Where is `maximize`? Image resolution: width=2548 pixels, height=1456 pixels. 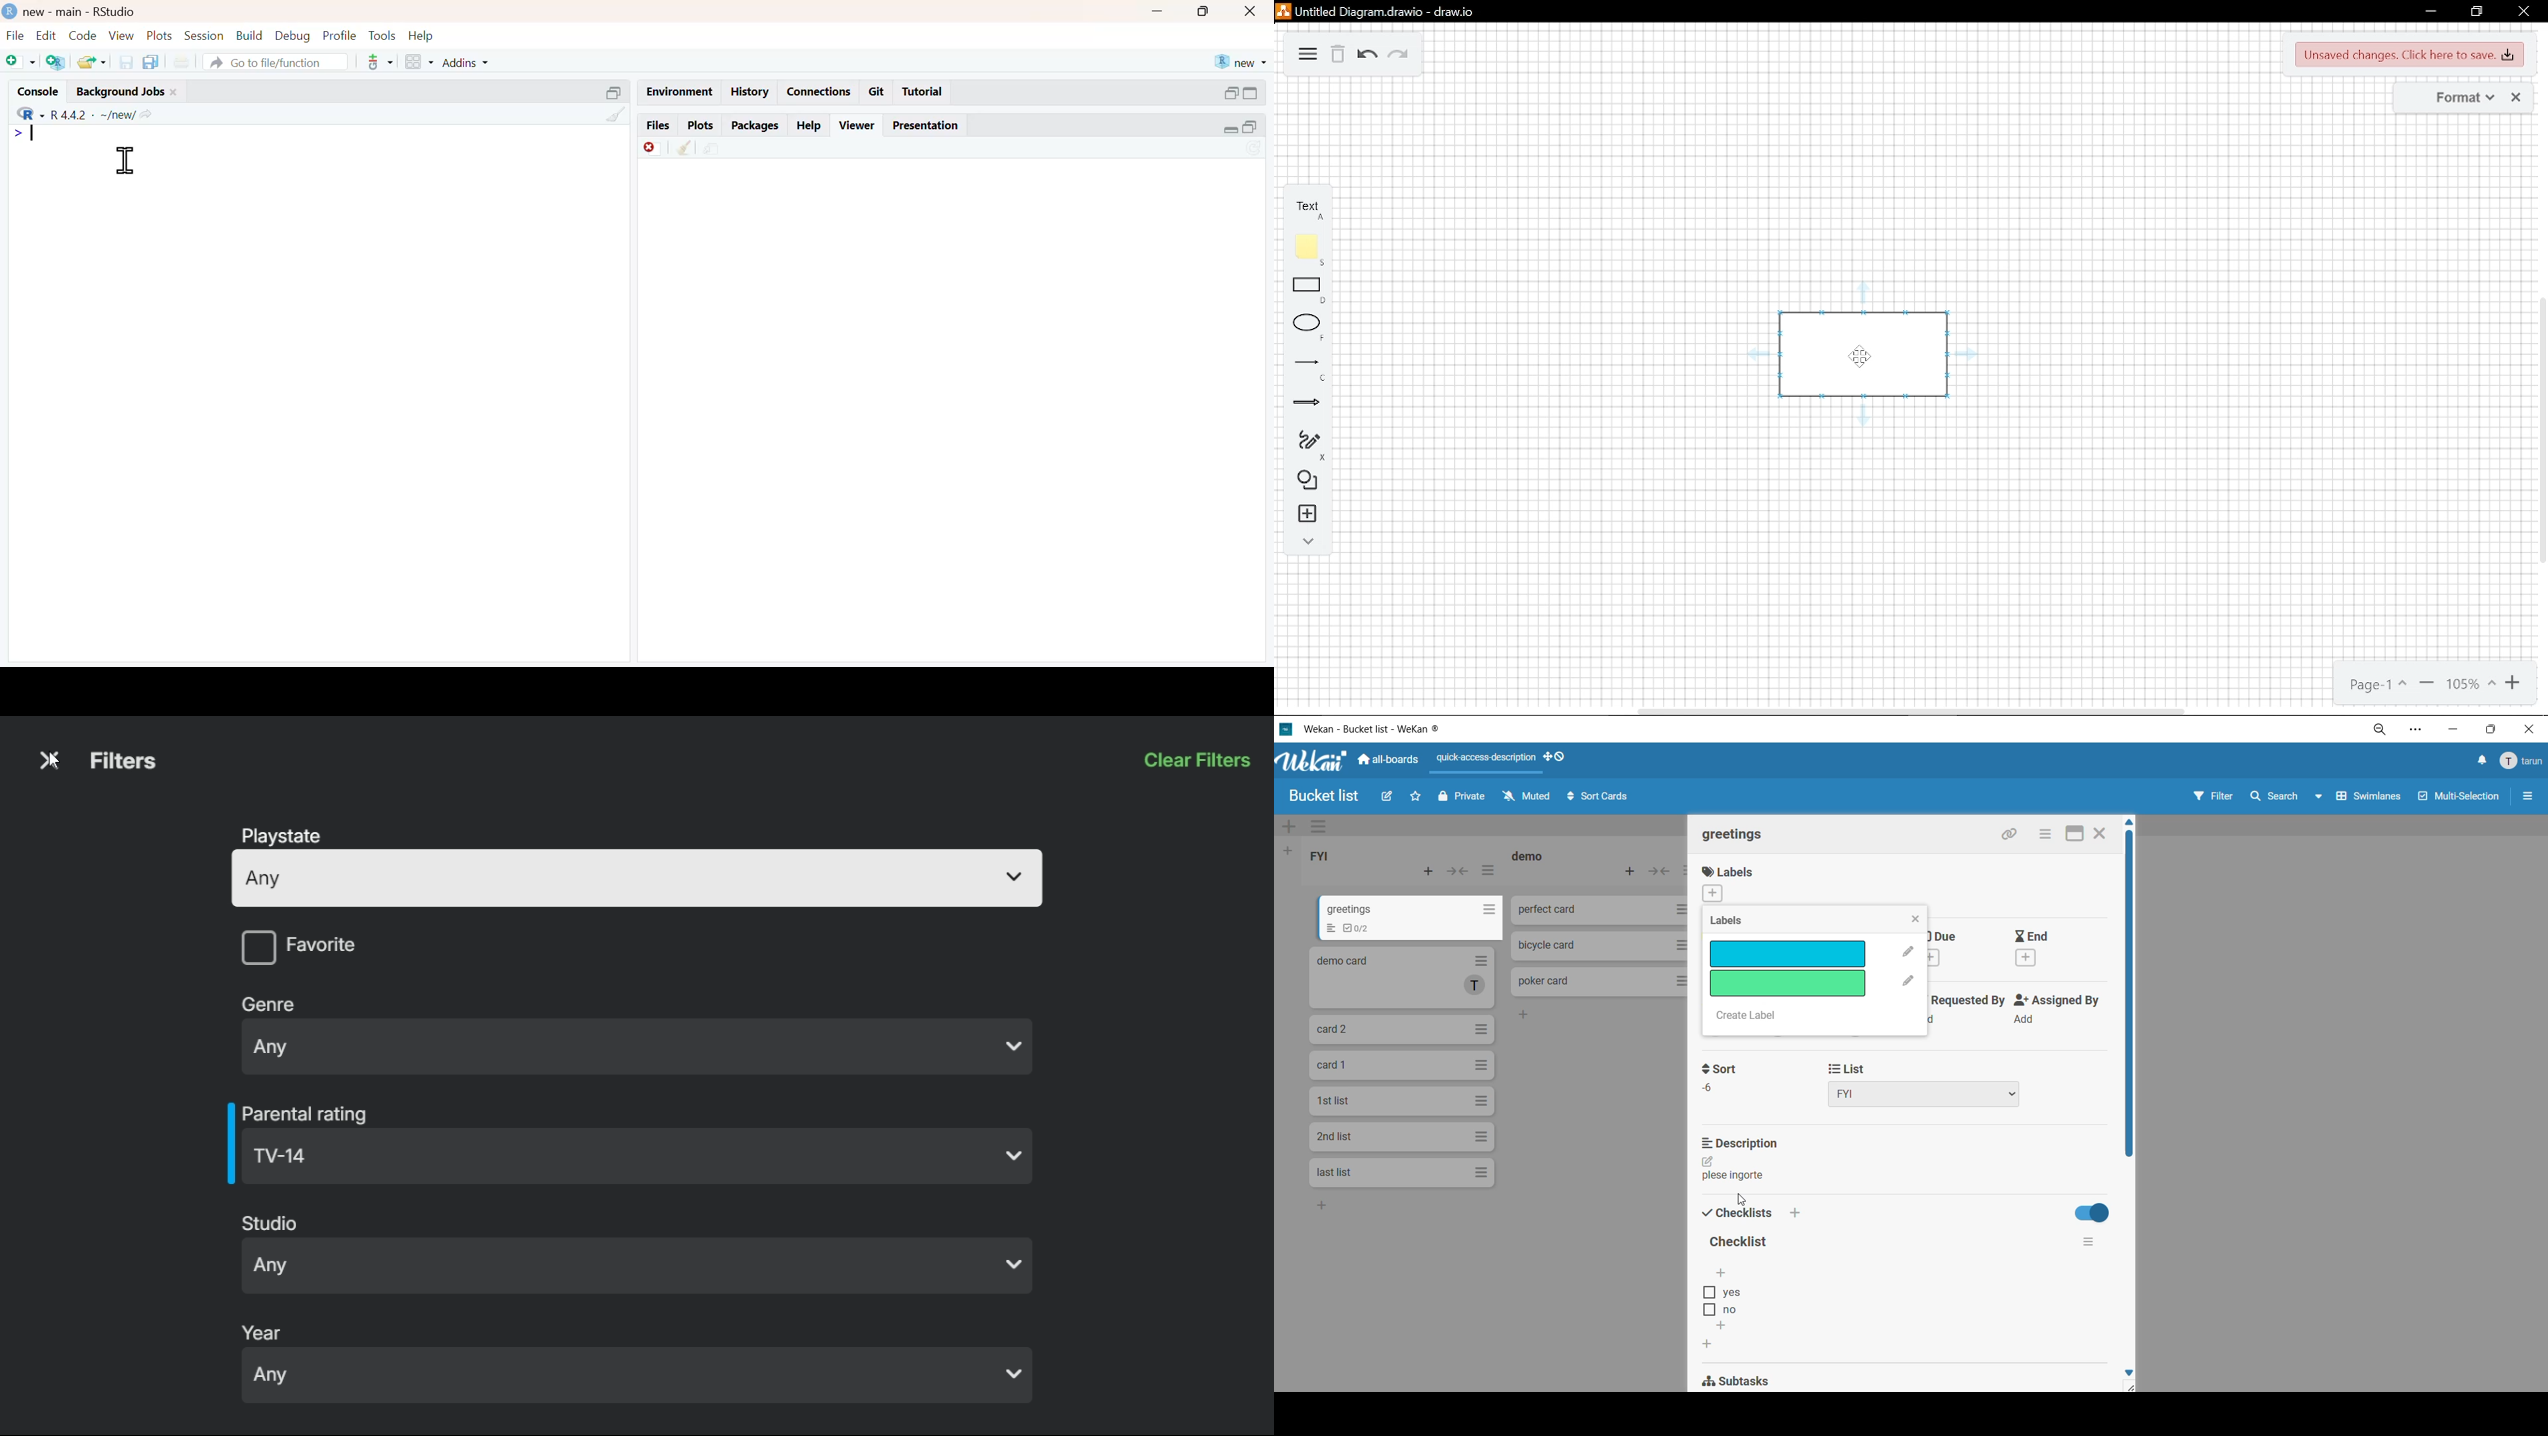 maximize is located at coordinates (1259, 129).